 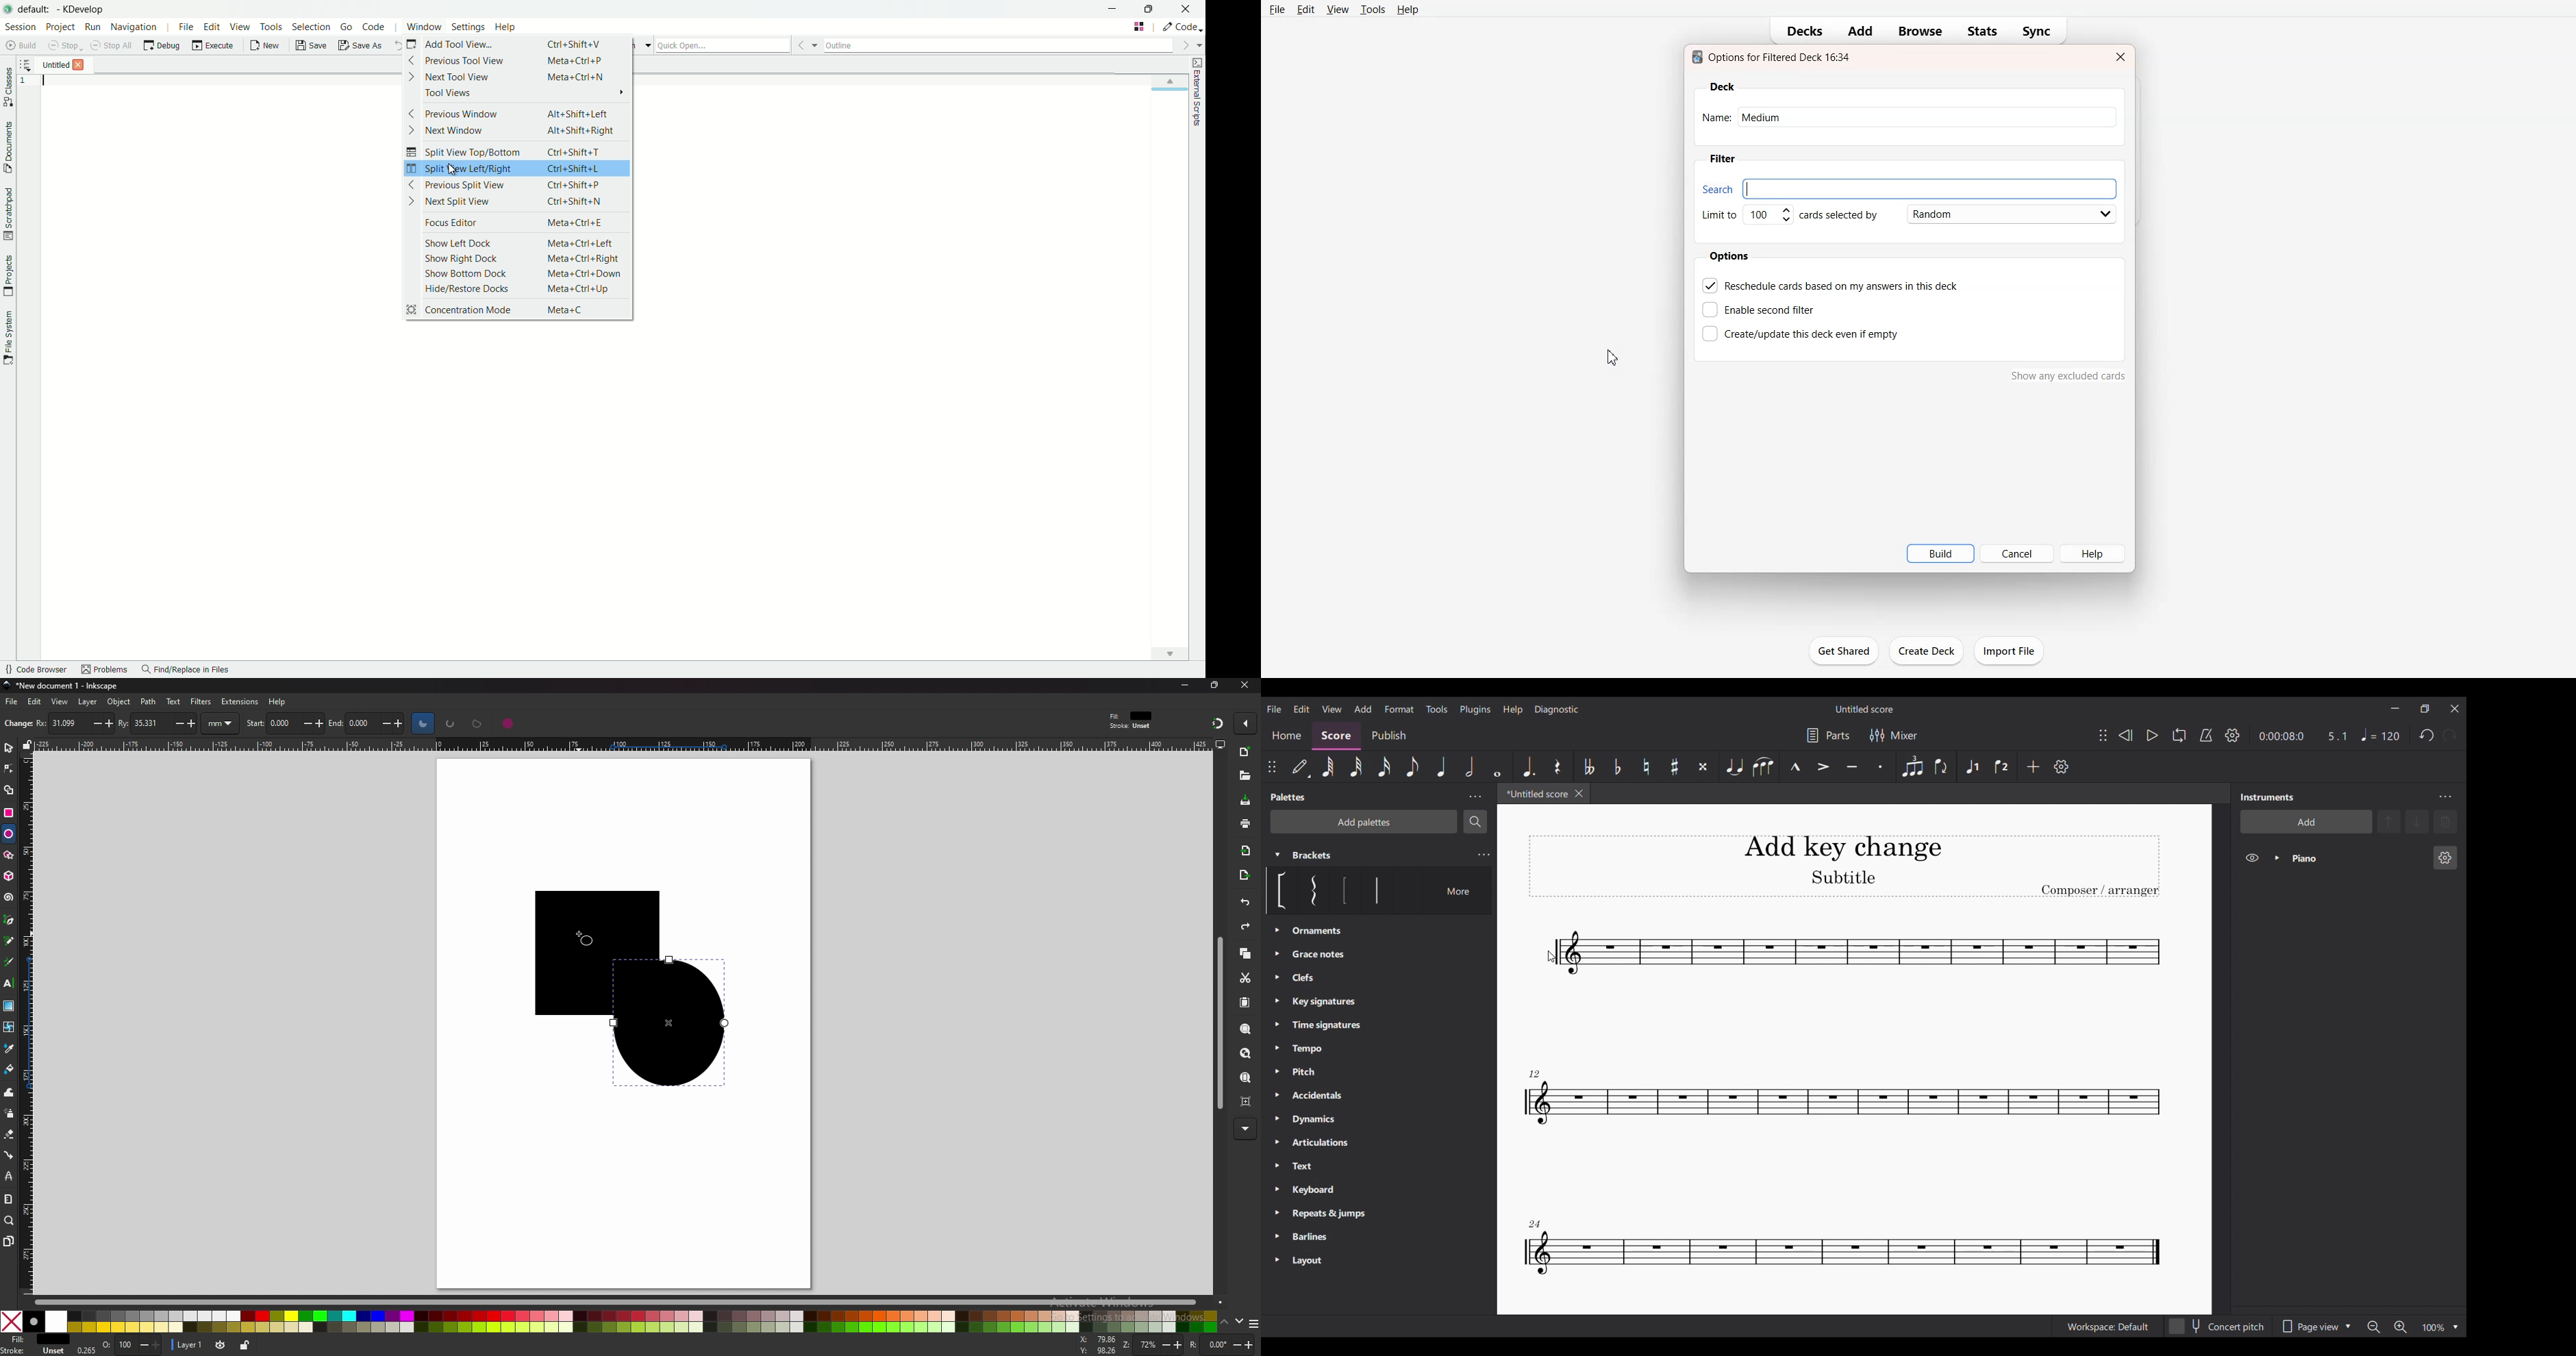 What do you see at coordinates (1329, 767) in the screenshot?
I see `64th note` at bounding box center [1329, 767].